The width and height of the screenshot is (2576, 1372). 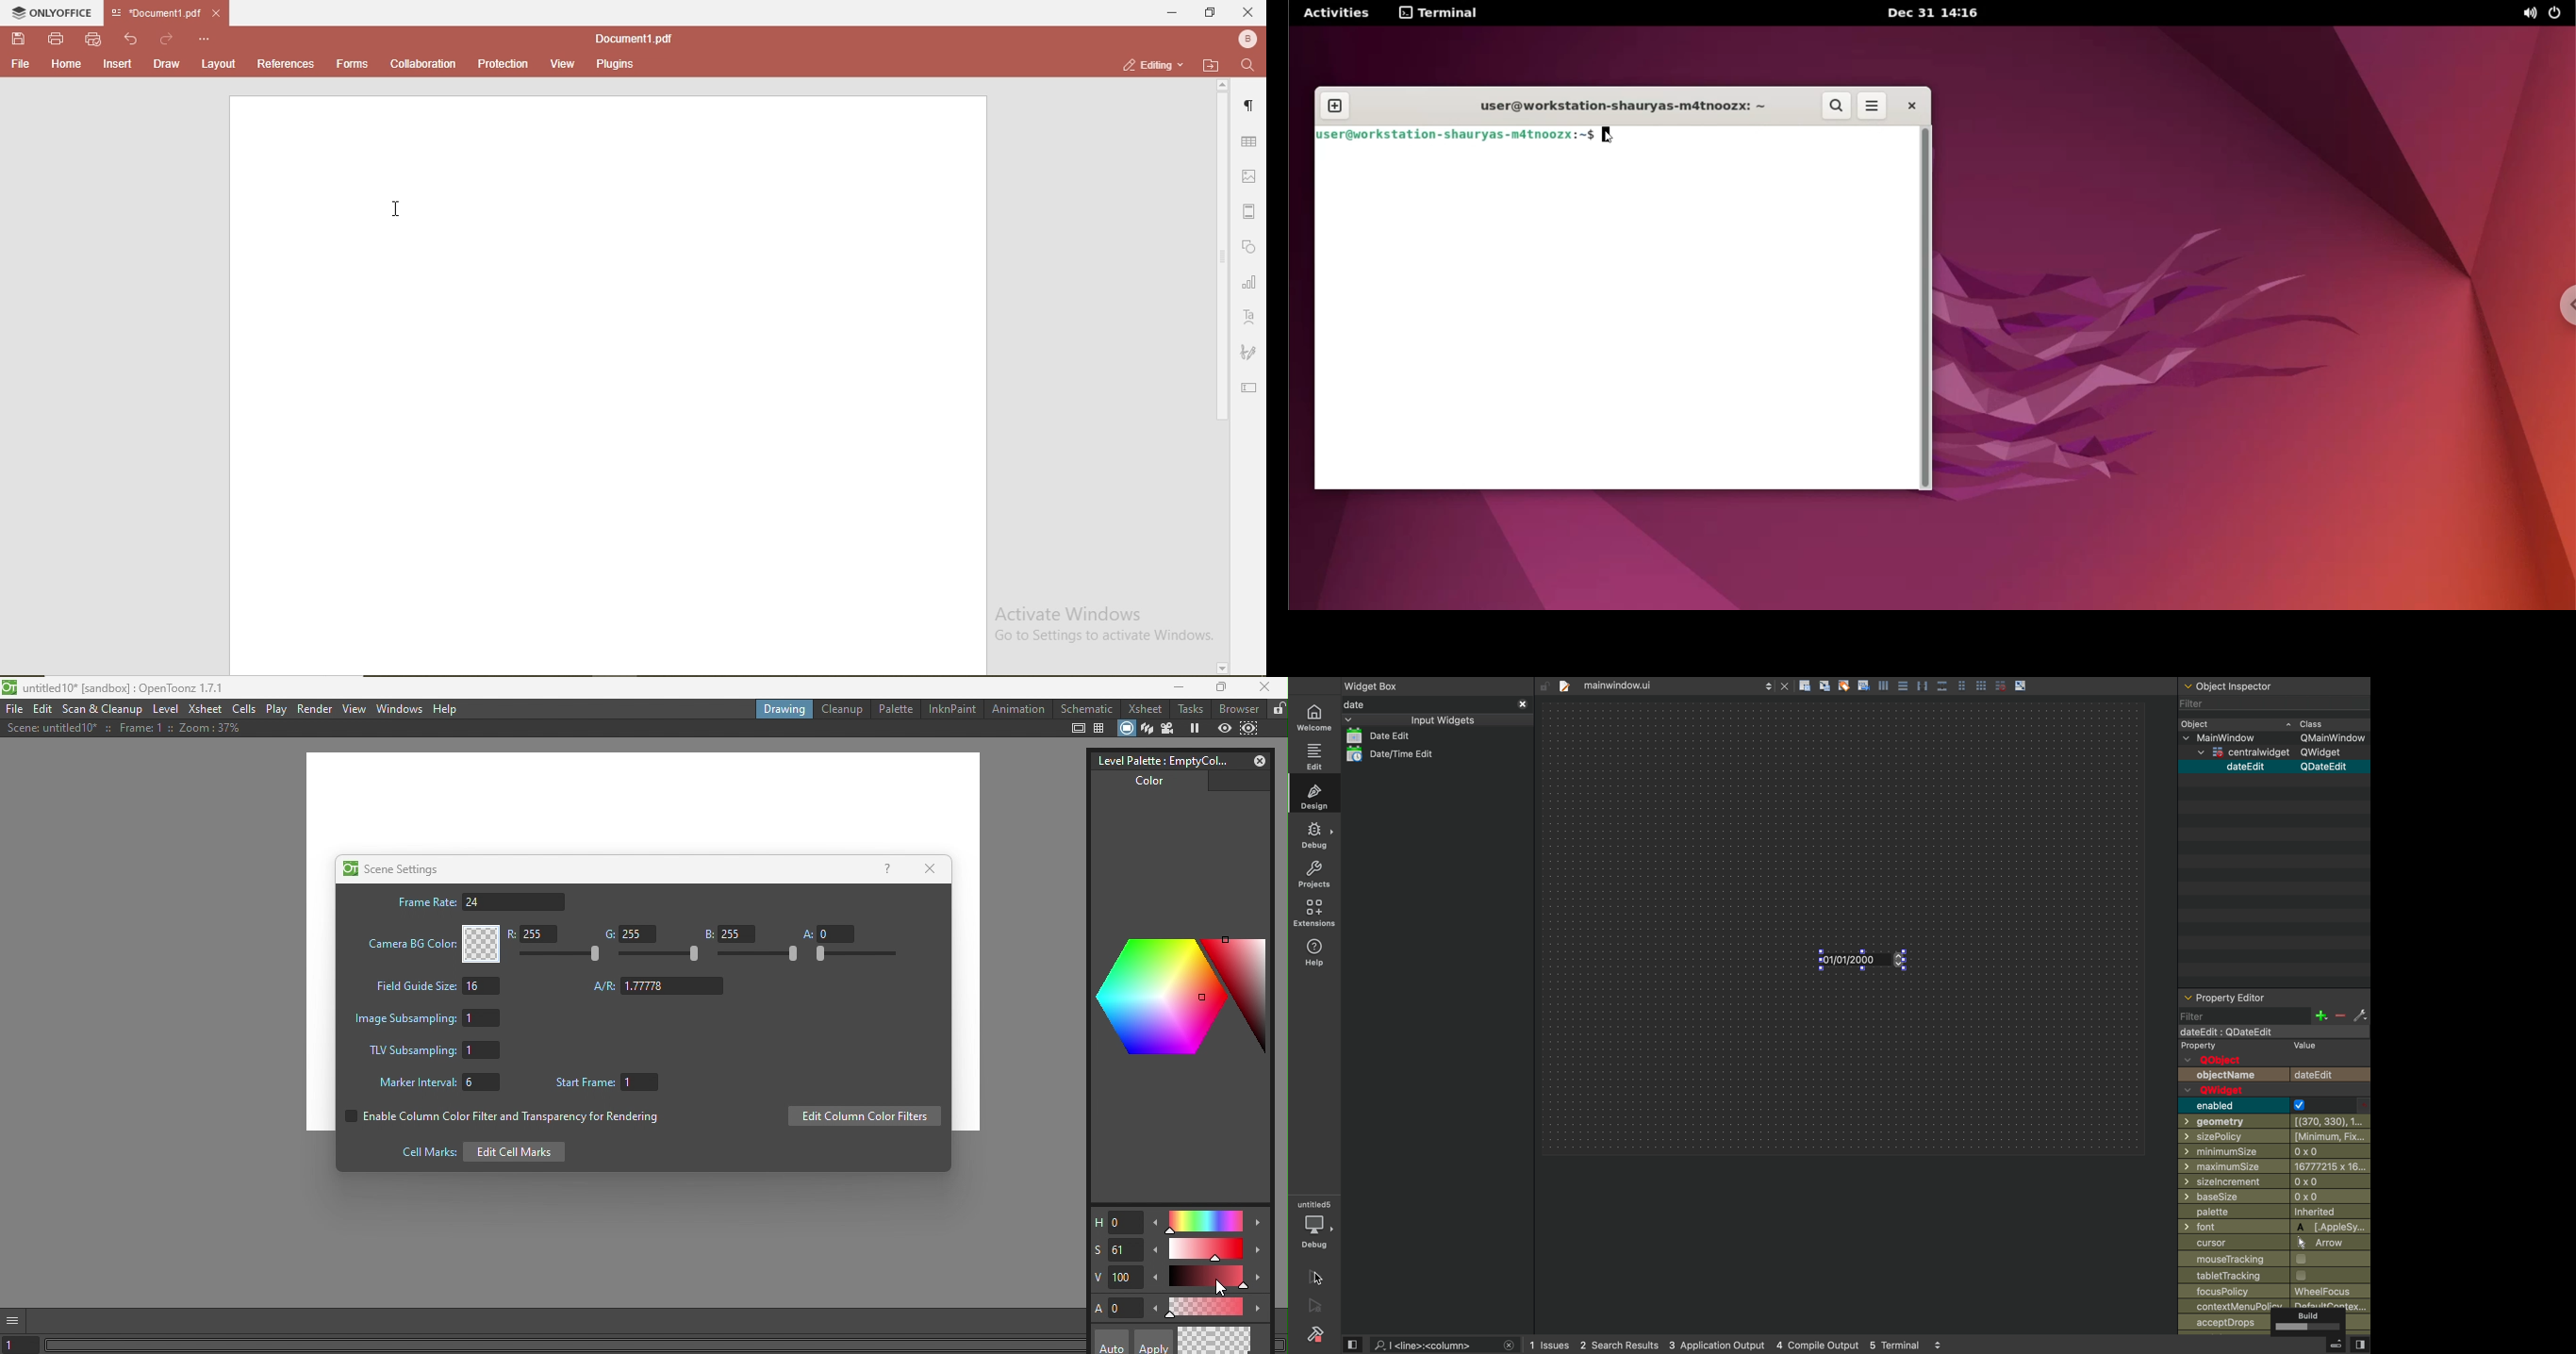 I want to click on layout, so click(x=216, y=64).